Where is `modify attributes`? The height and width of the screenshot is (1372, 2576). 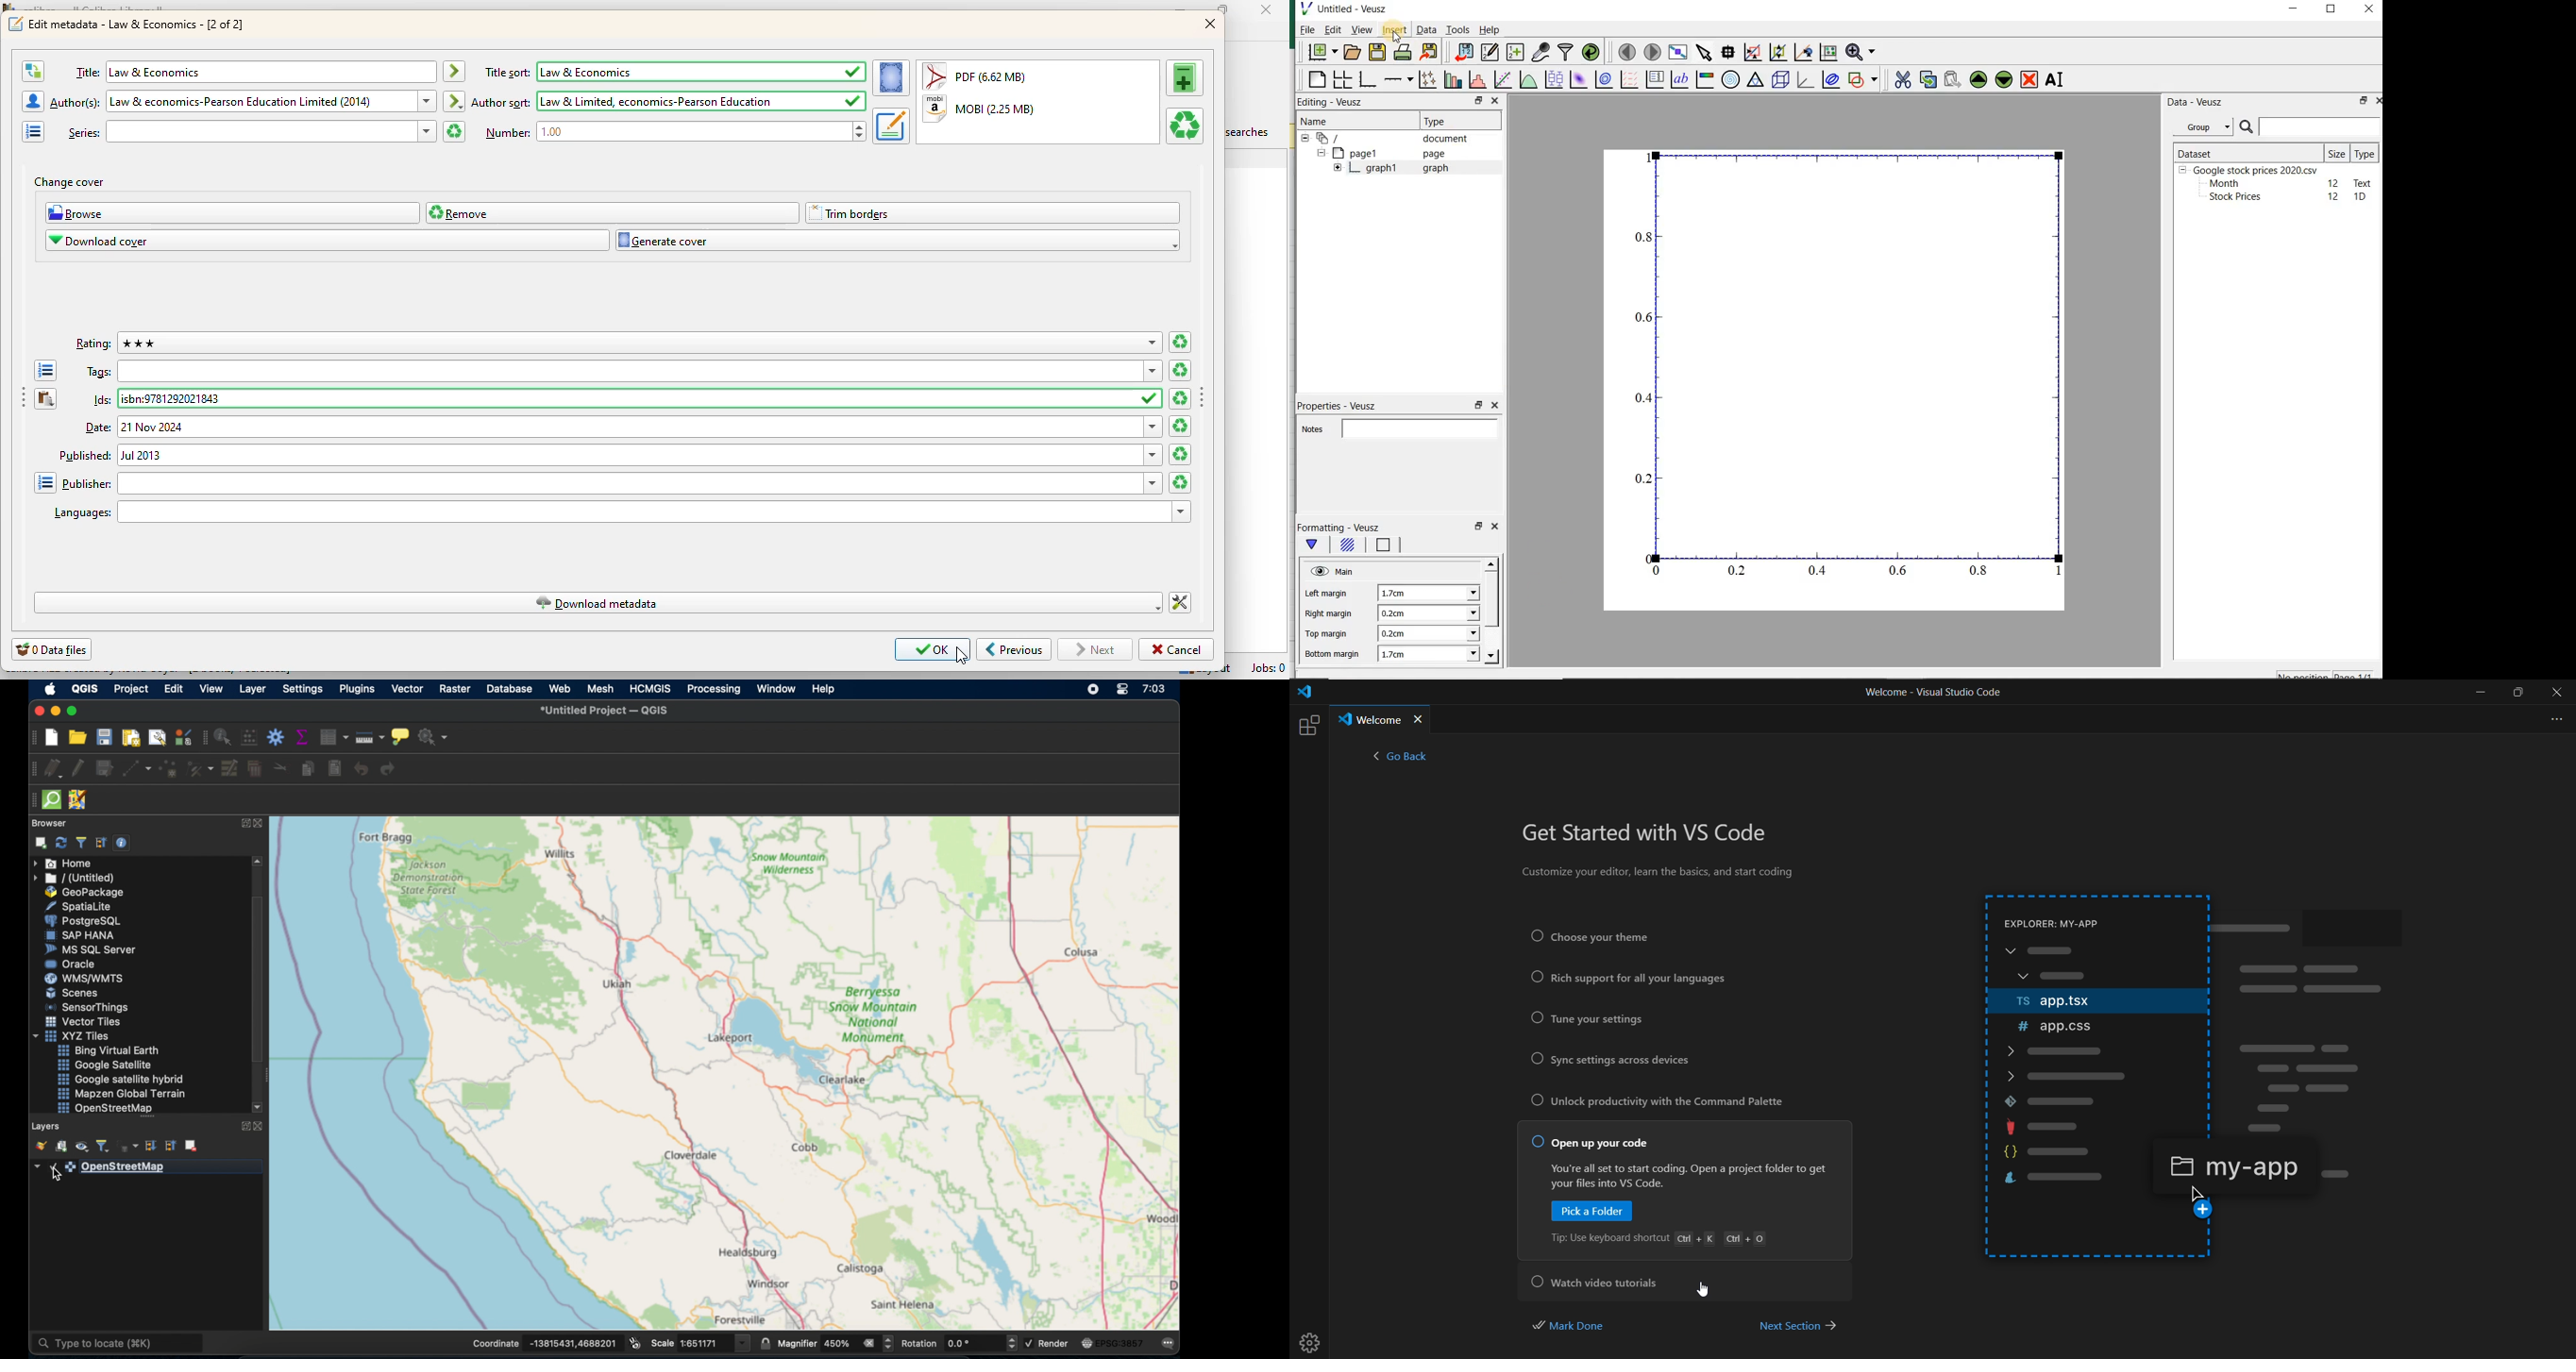 modify attributes is located at coordinates (230, 769).